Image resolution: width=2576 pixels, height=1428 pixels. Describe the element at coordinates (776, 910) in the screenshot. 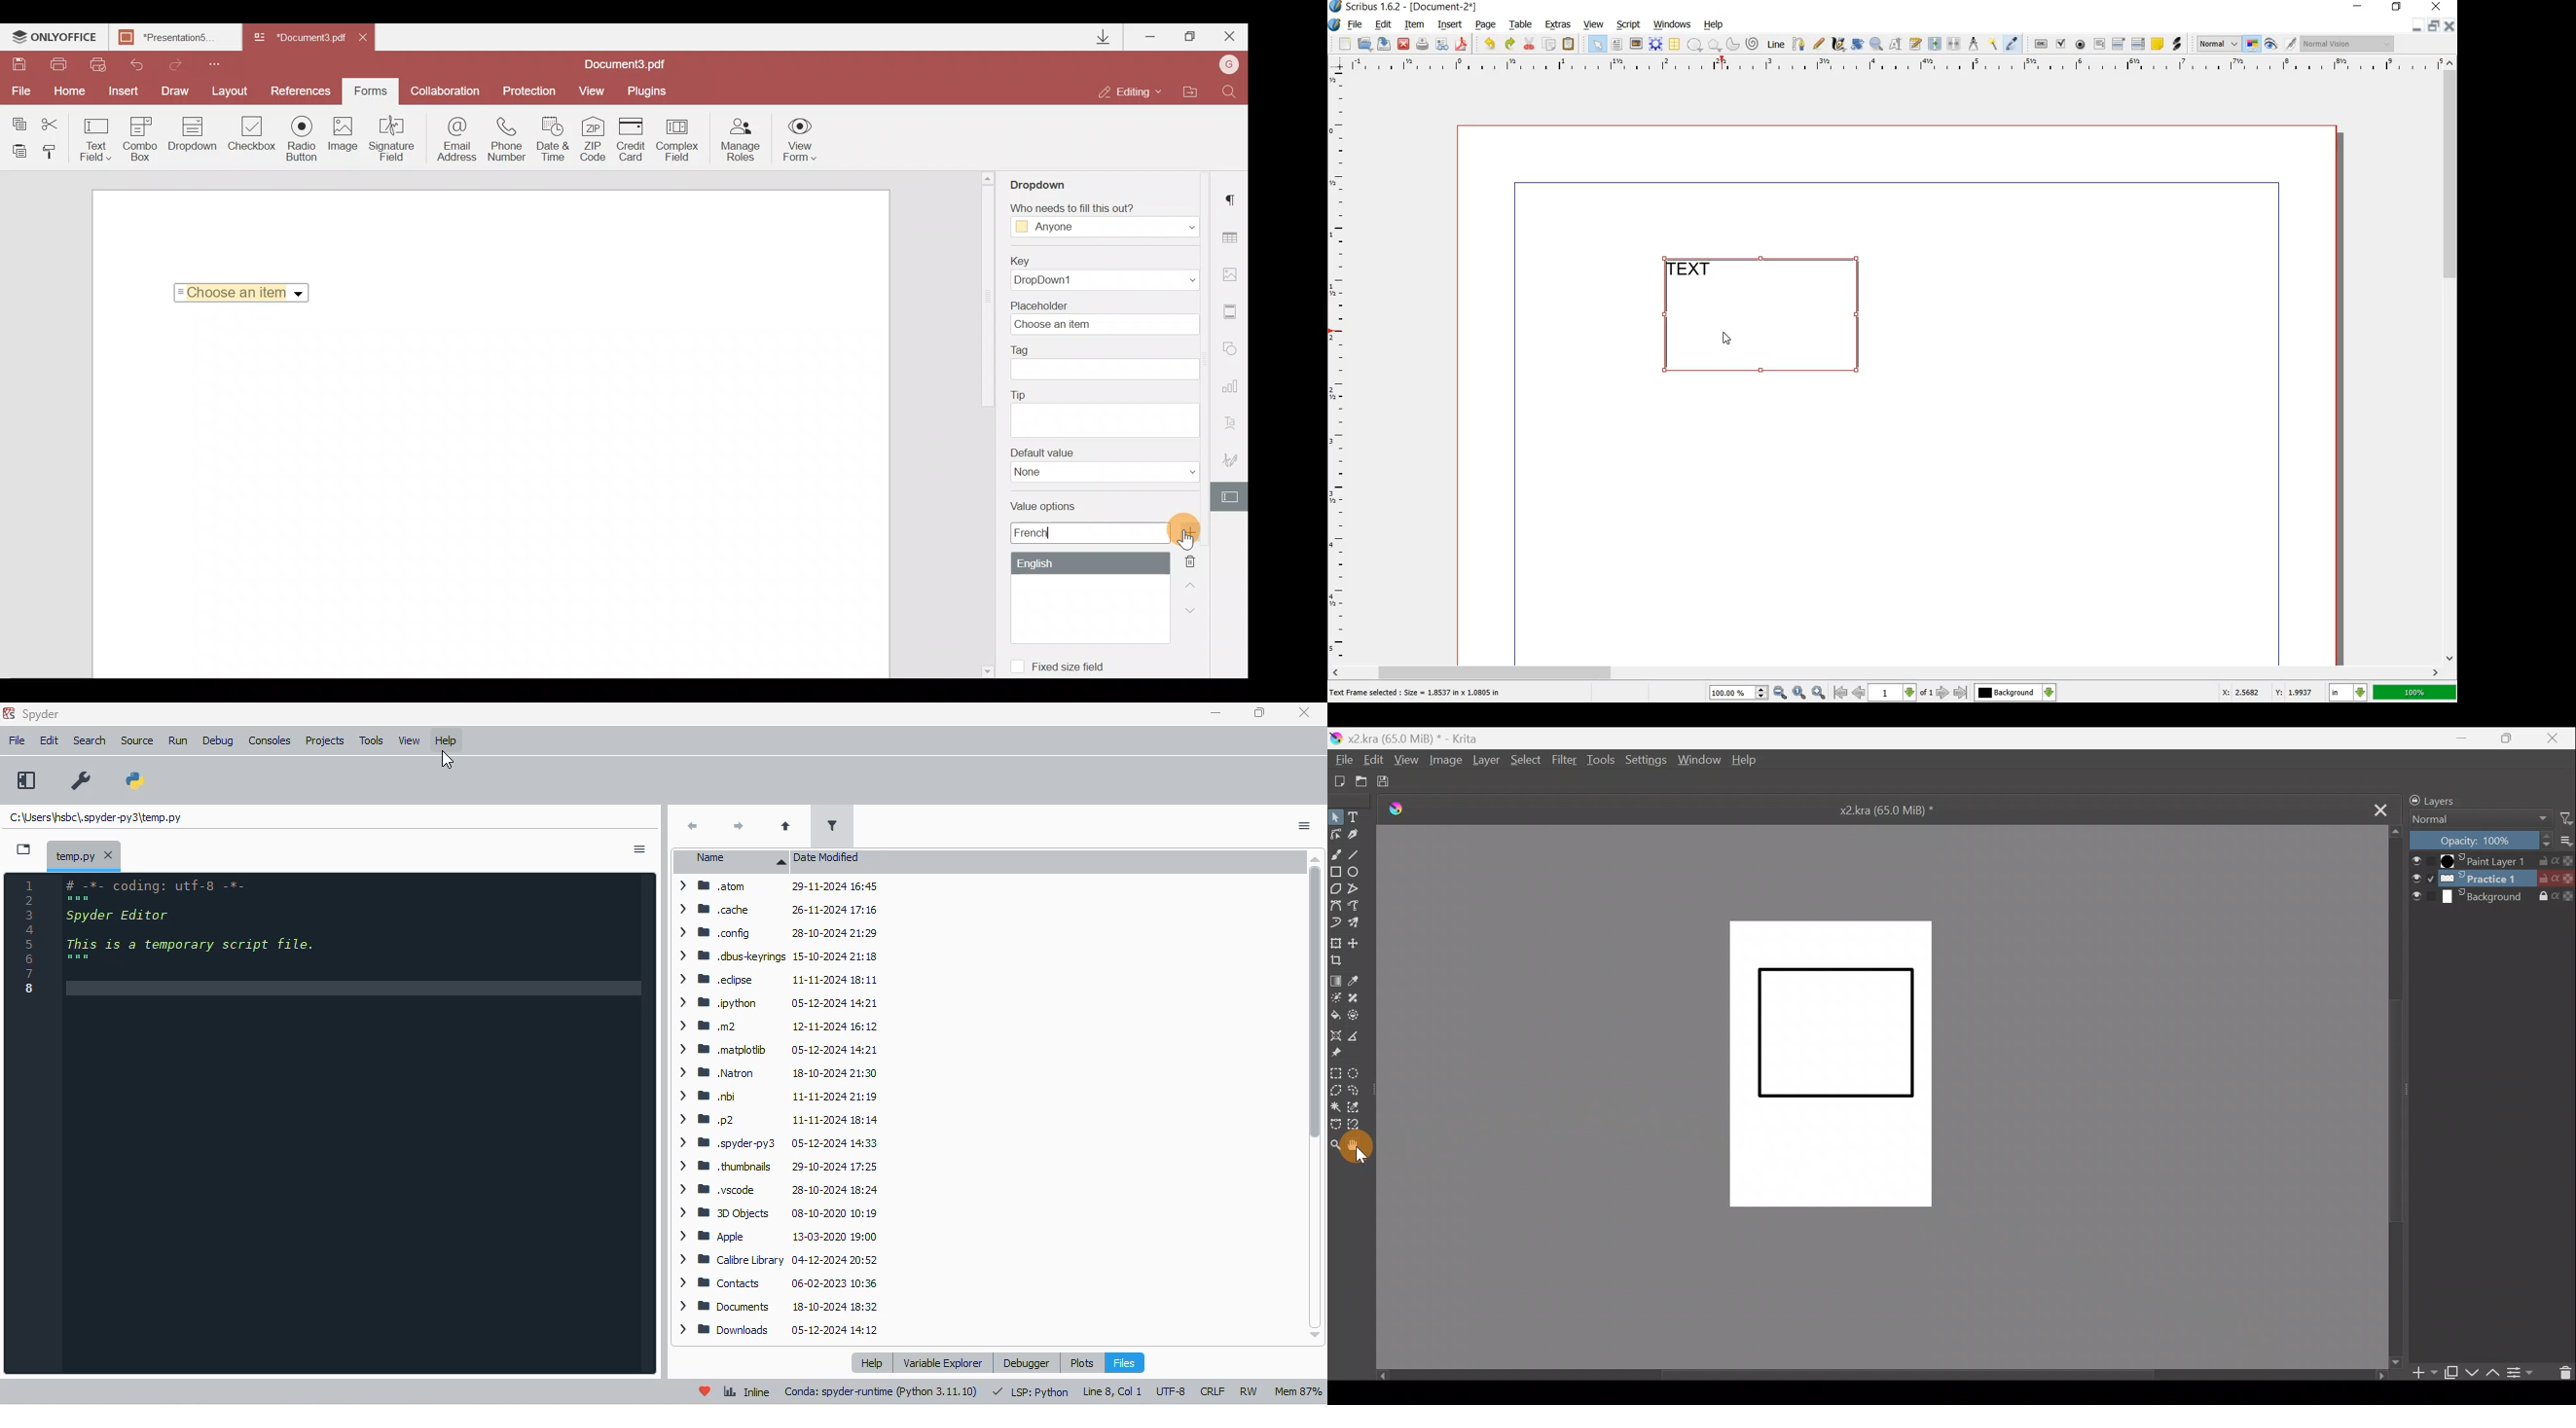

I see `> WM cache 26-11-2024 17:16` at that location.